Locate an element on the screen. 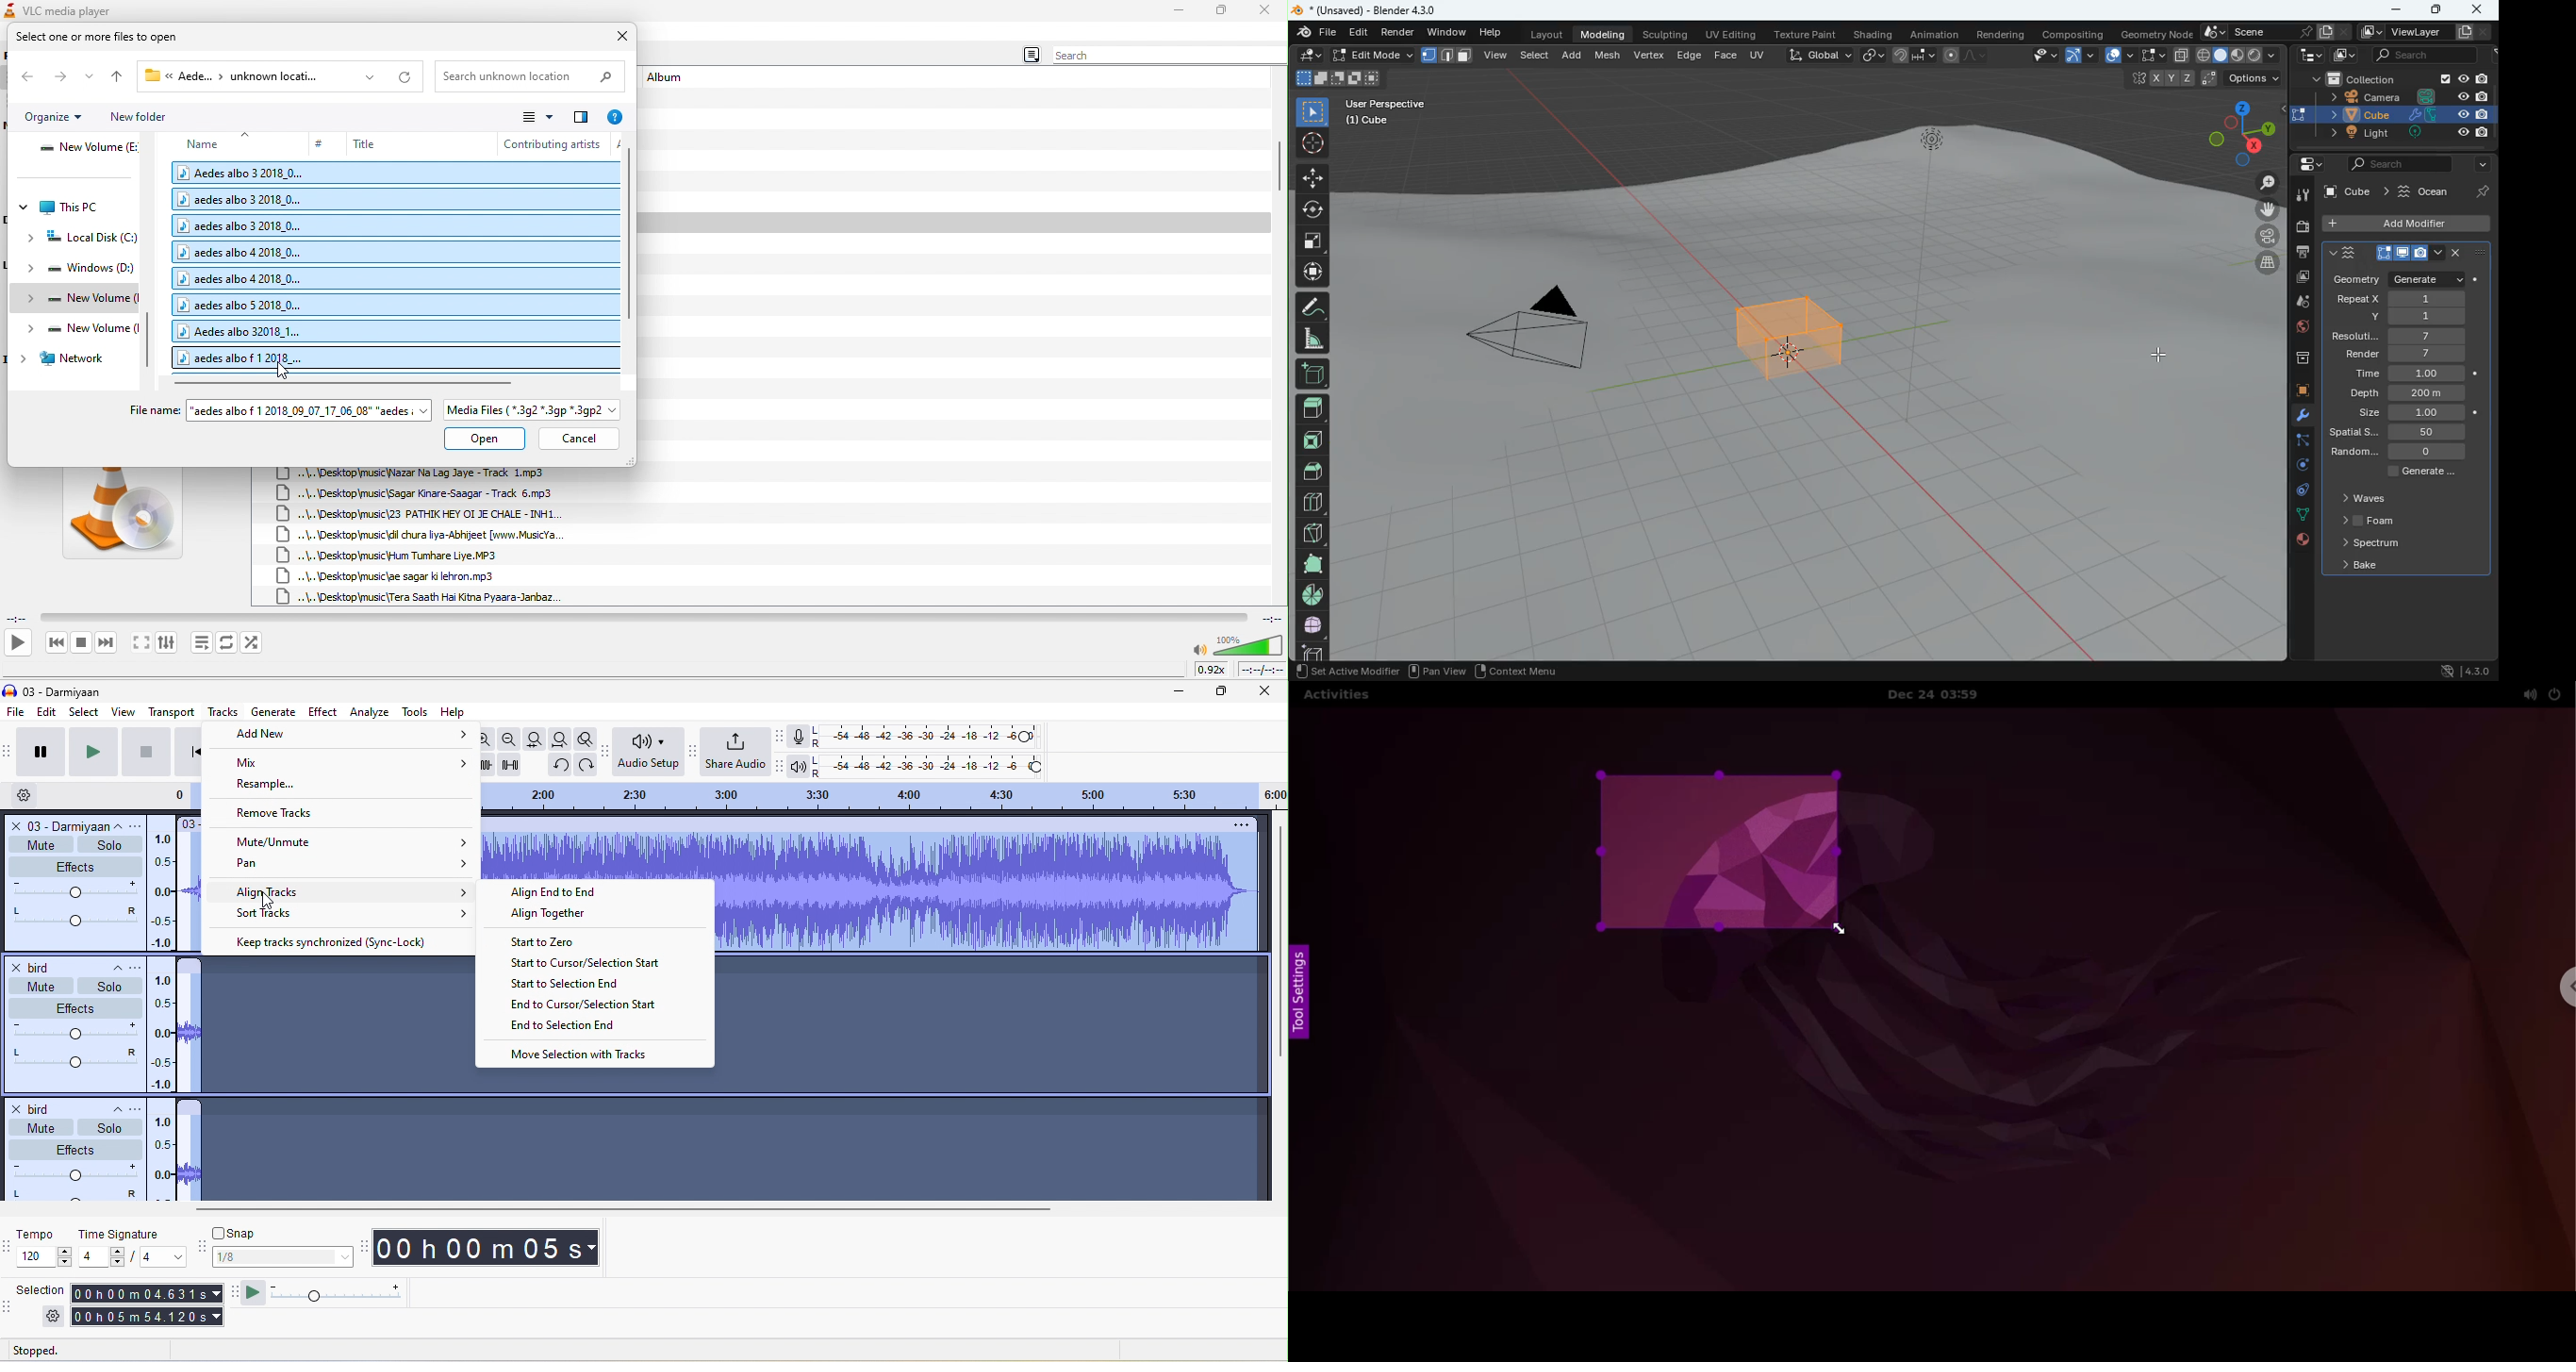 Image resolution: width=2576 pixels, height=1372 pixels. align end to end is located at coordinates (563, 894).